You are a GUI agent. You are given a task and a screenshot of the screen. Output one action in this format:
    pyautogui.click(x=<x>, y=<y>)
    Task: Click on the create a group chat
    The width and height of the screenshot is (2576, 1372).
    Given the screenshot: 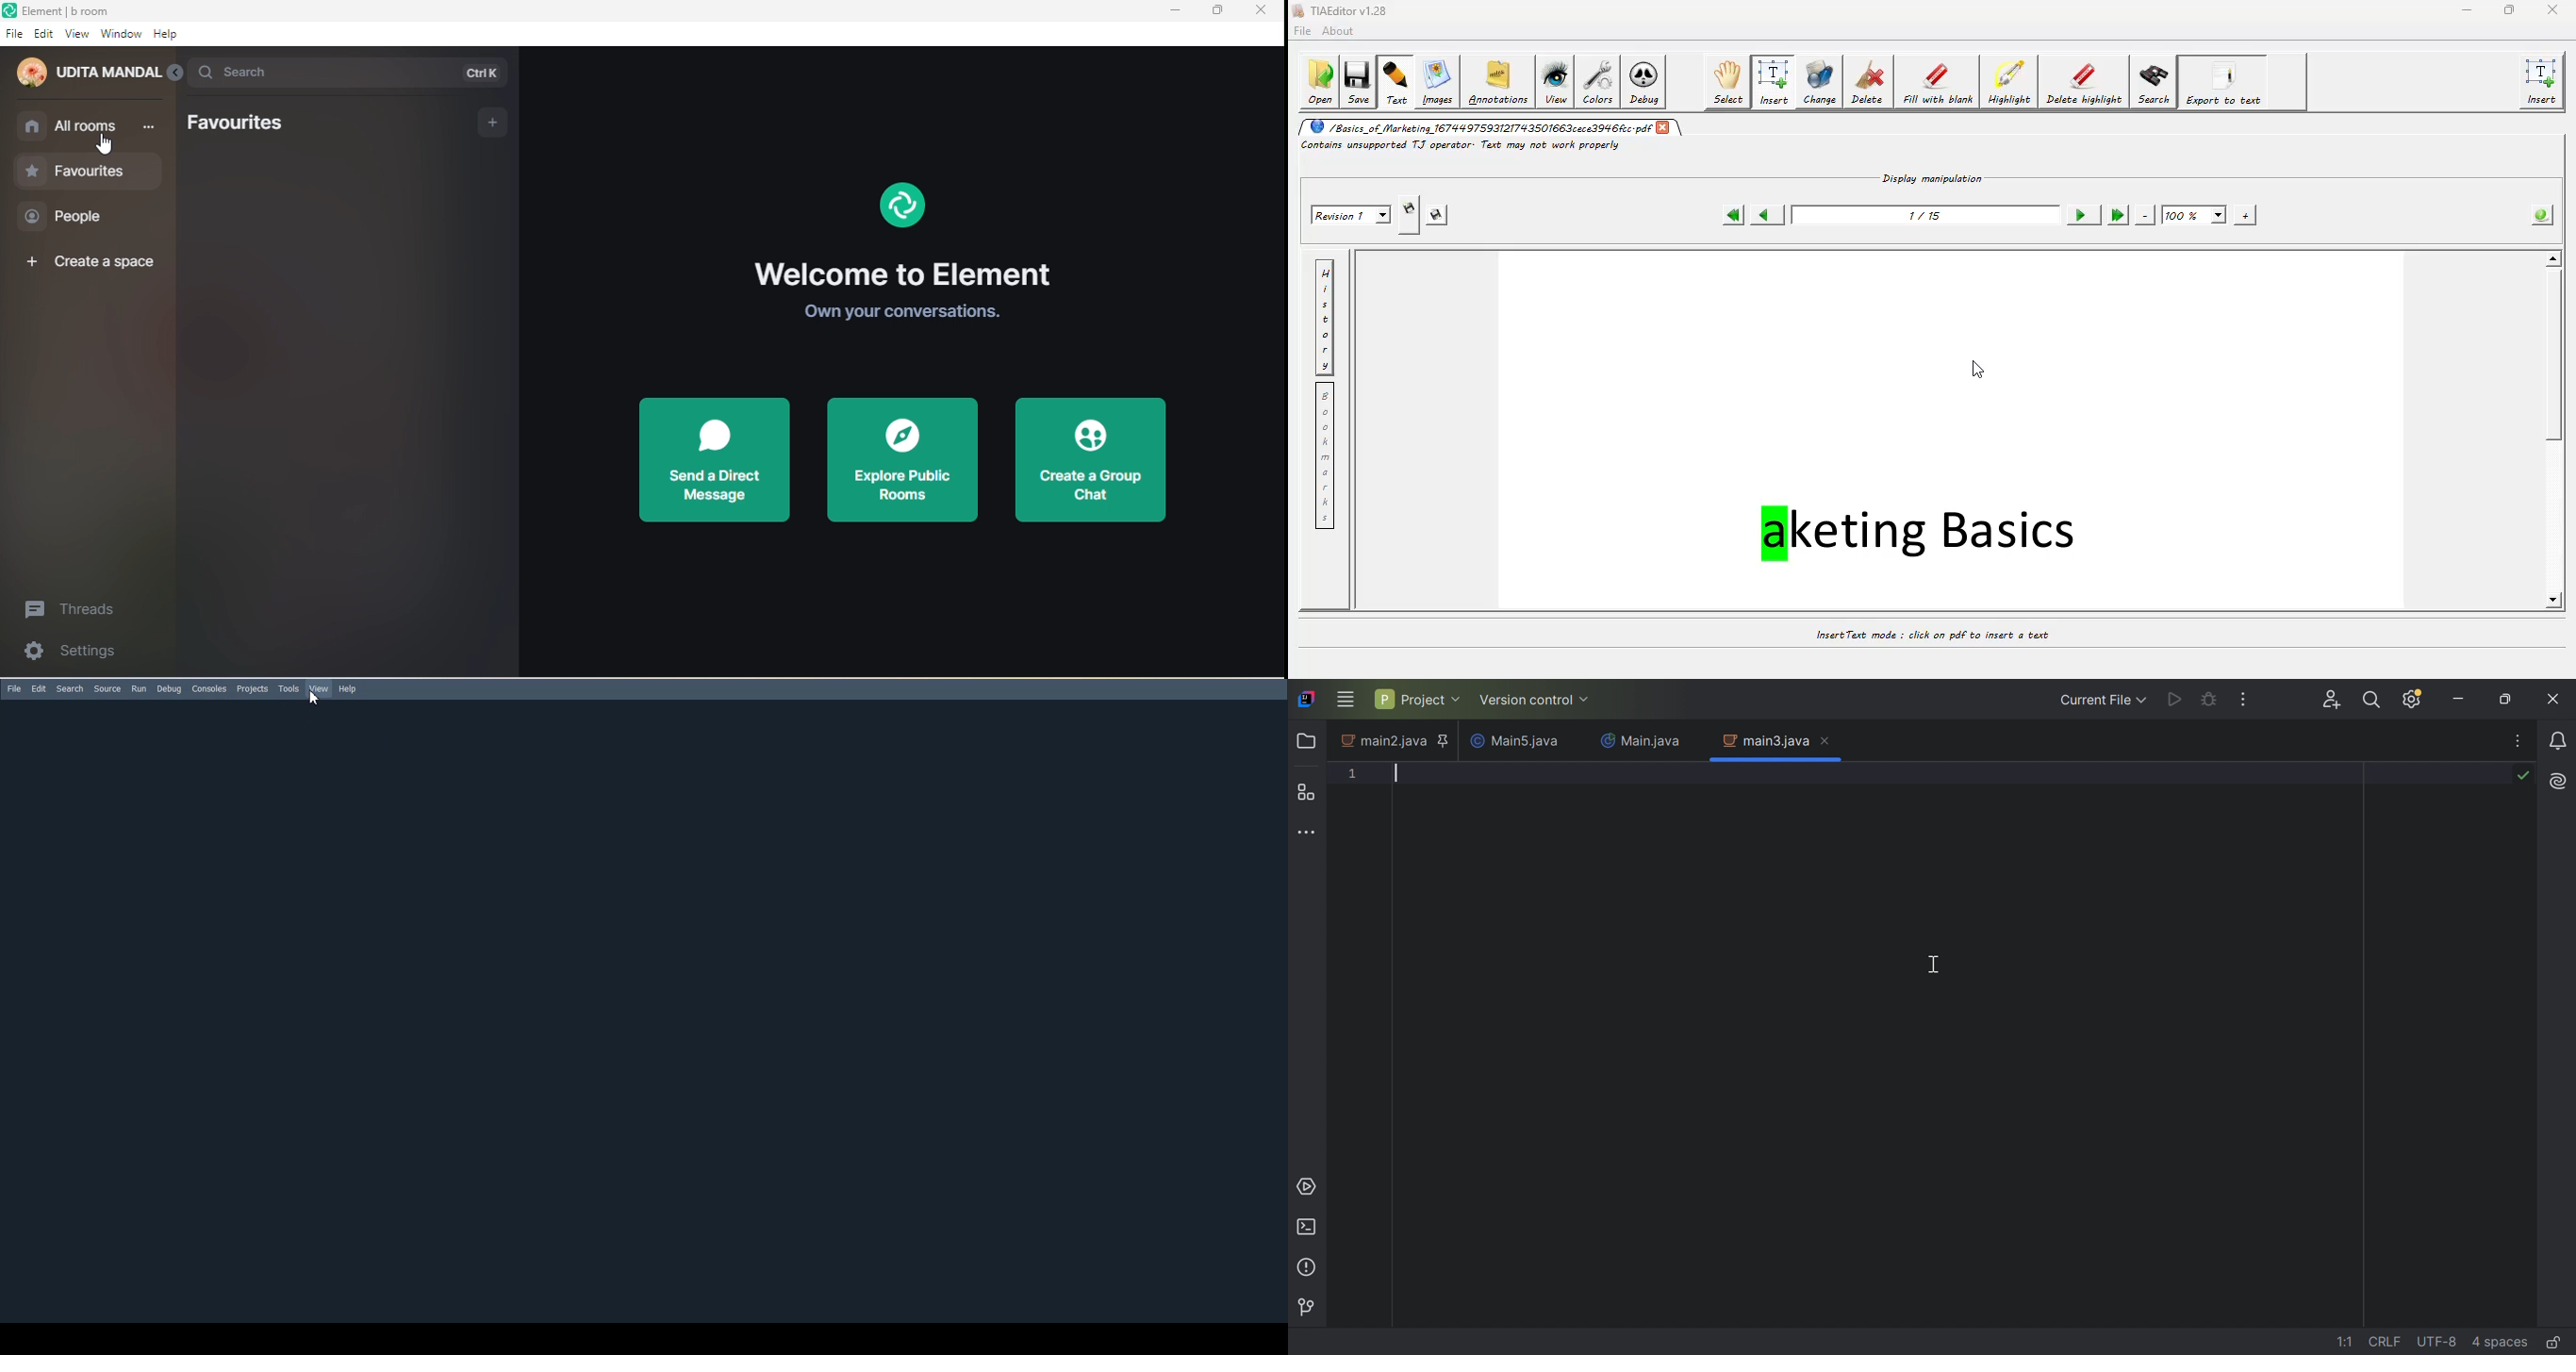 What is the action you would take?
    pyautogui.click(x=1101, y=459)
    